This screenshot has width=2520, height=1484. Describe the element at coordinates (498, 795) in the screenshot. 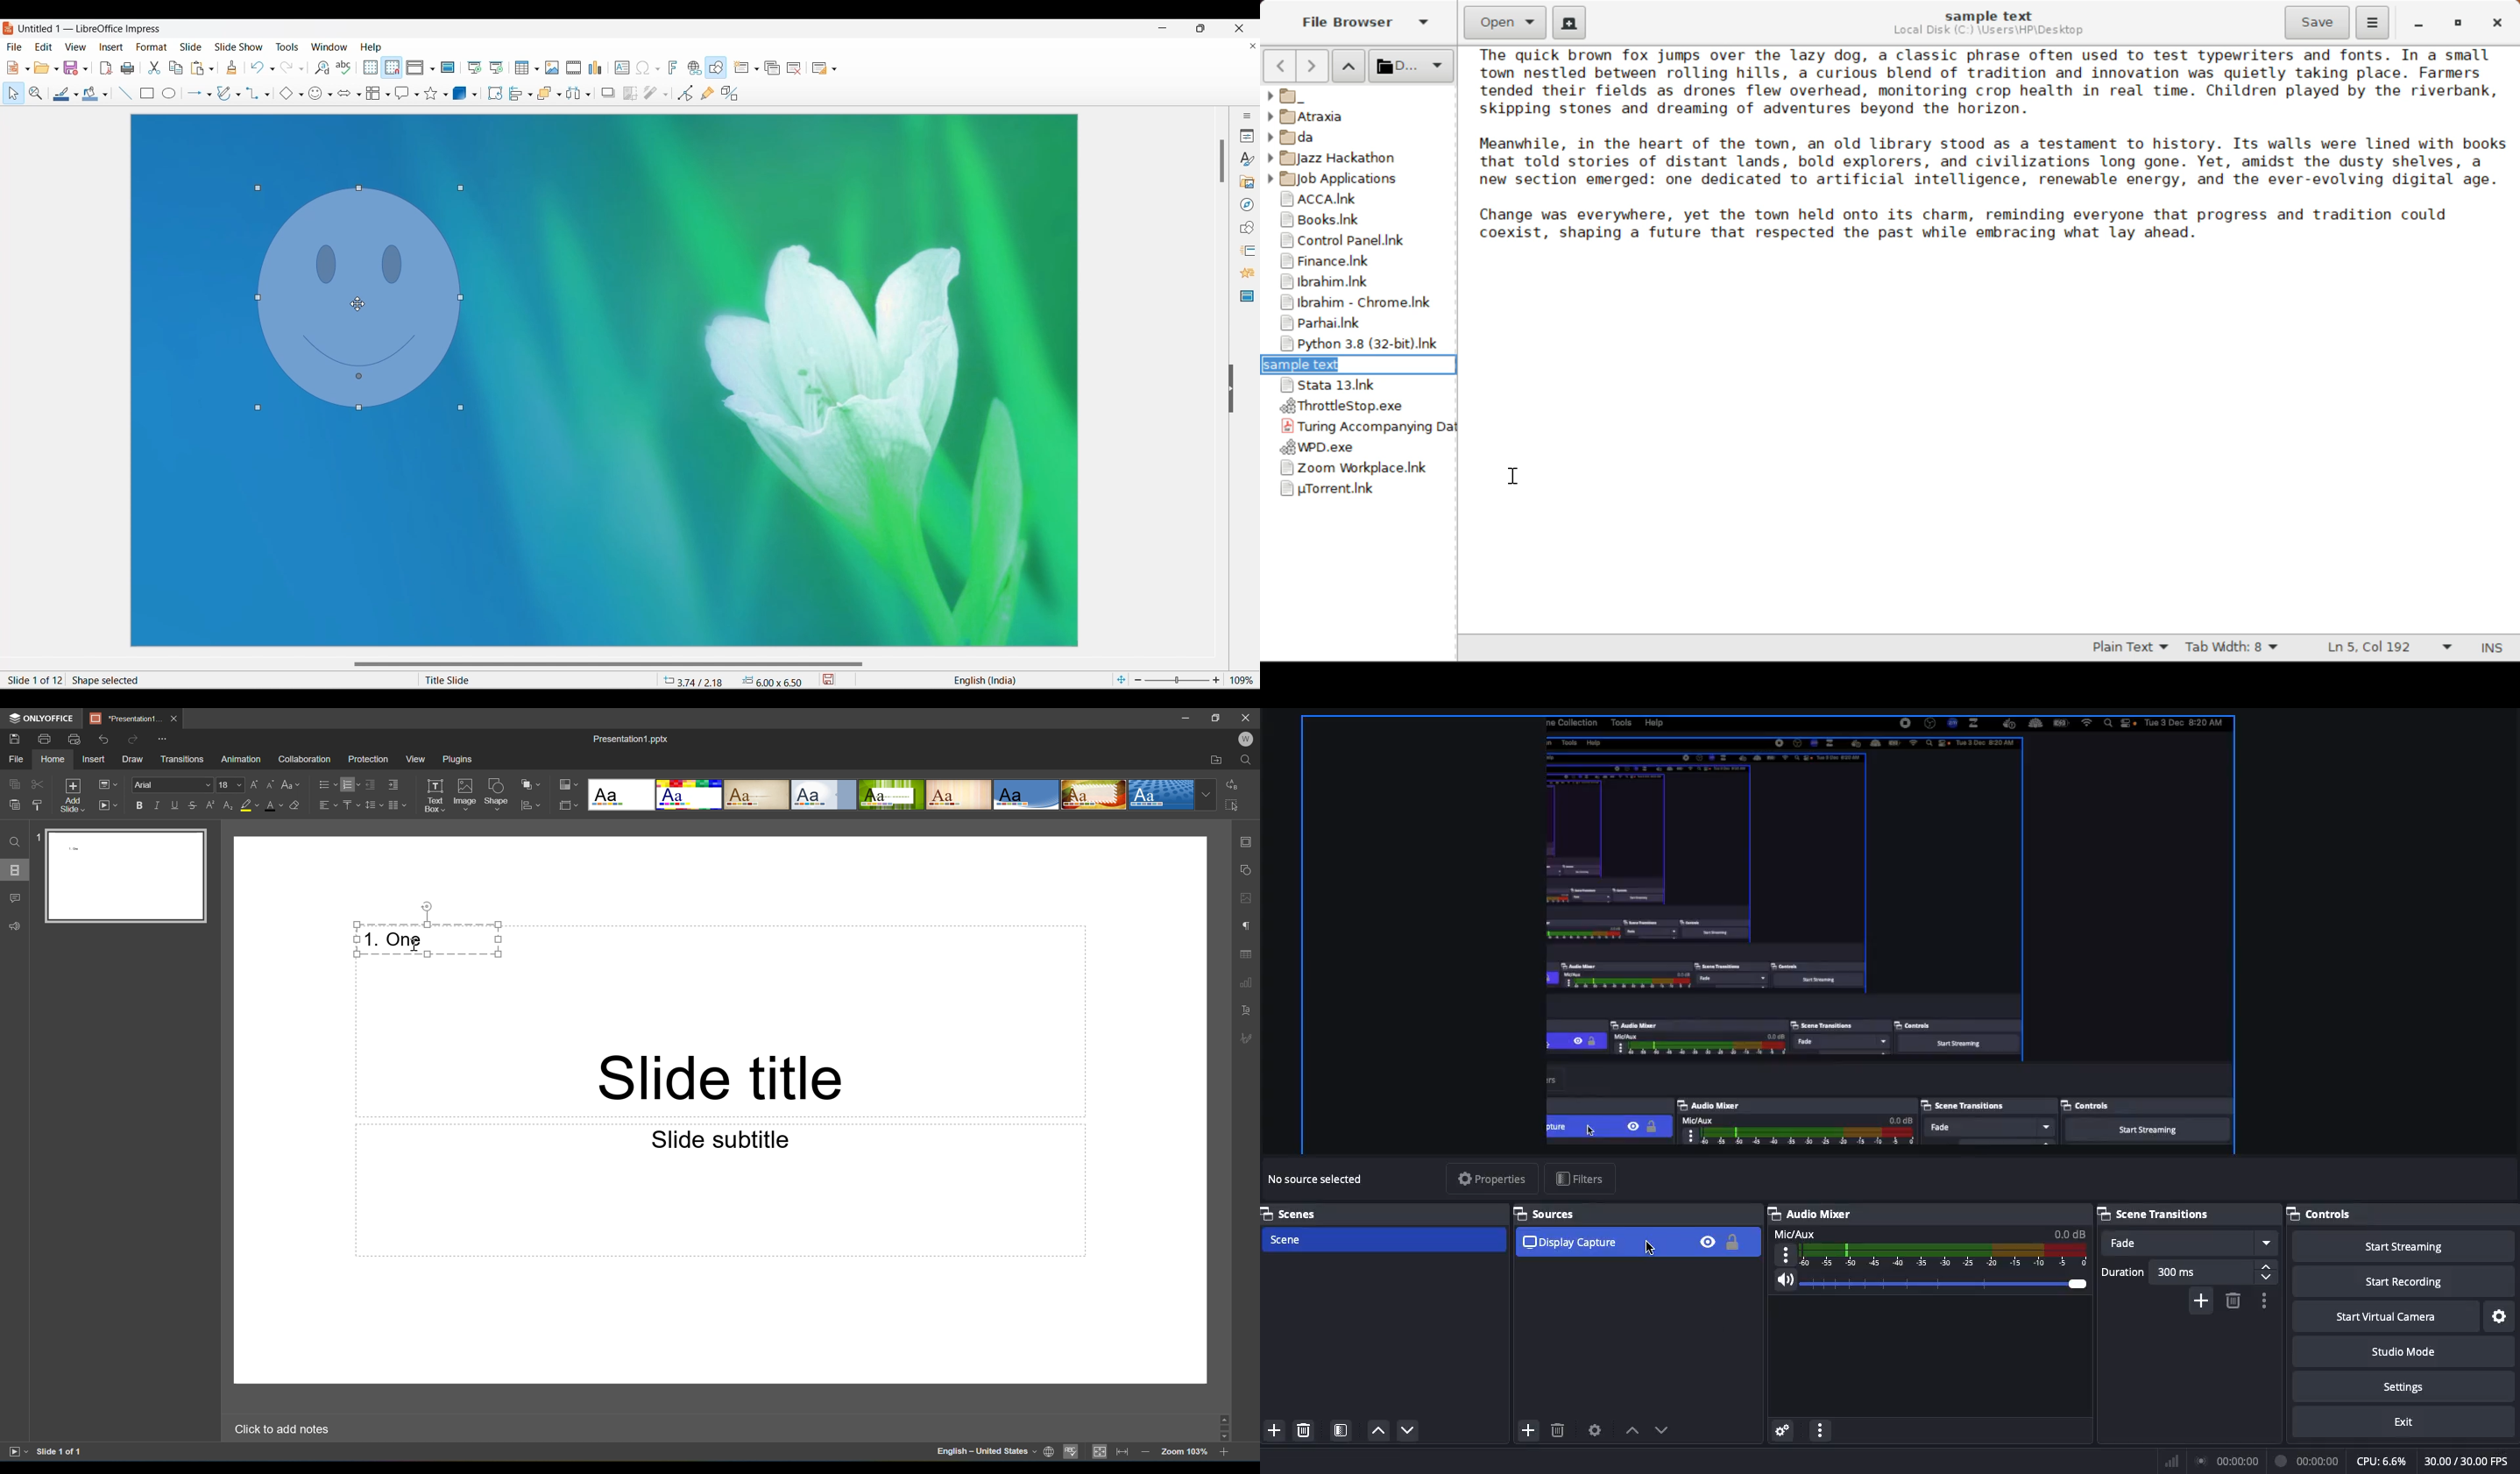

I see `Shape` at that location.